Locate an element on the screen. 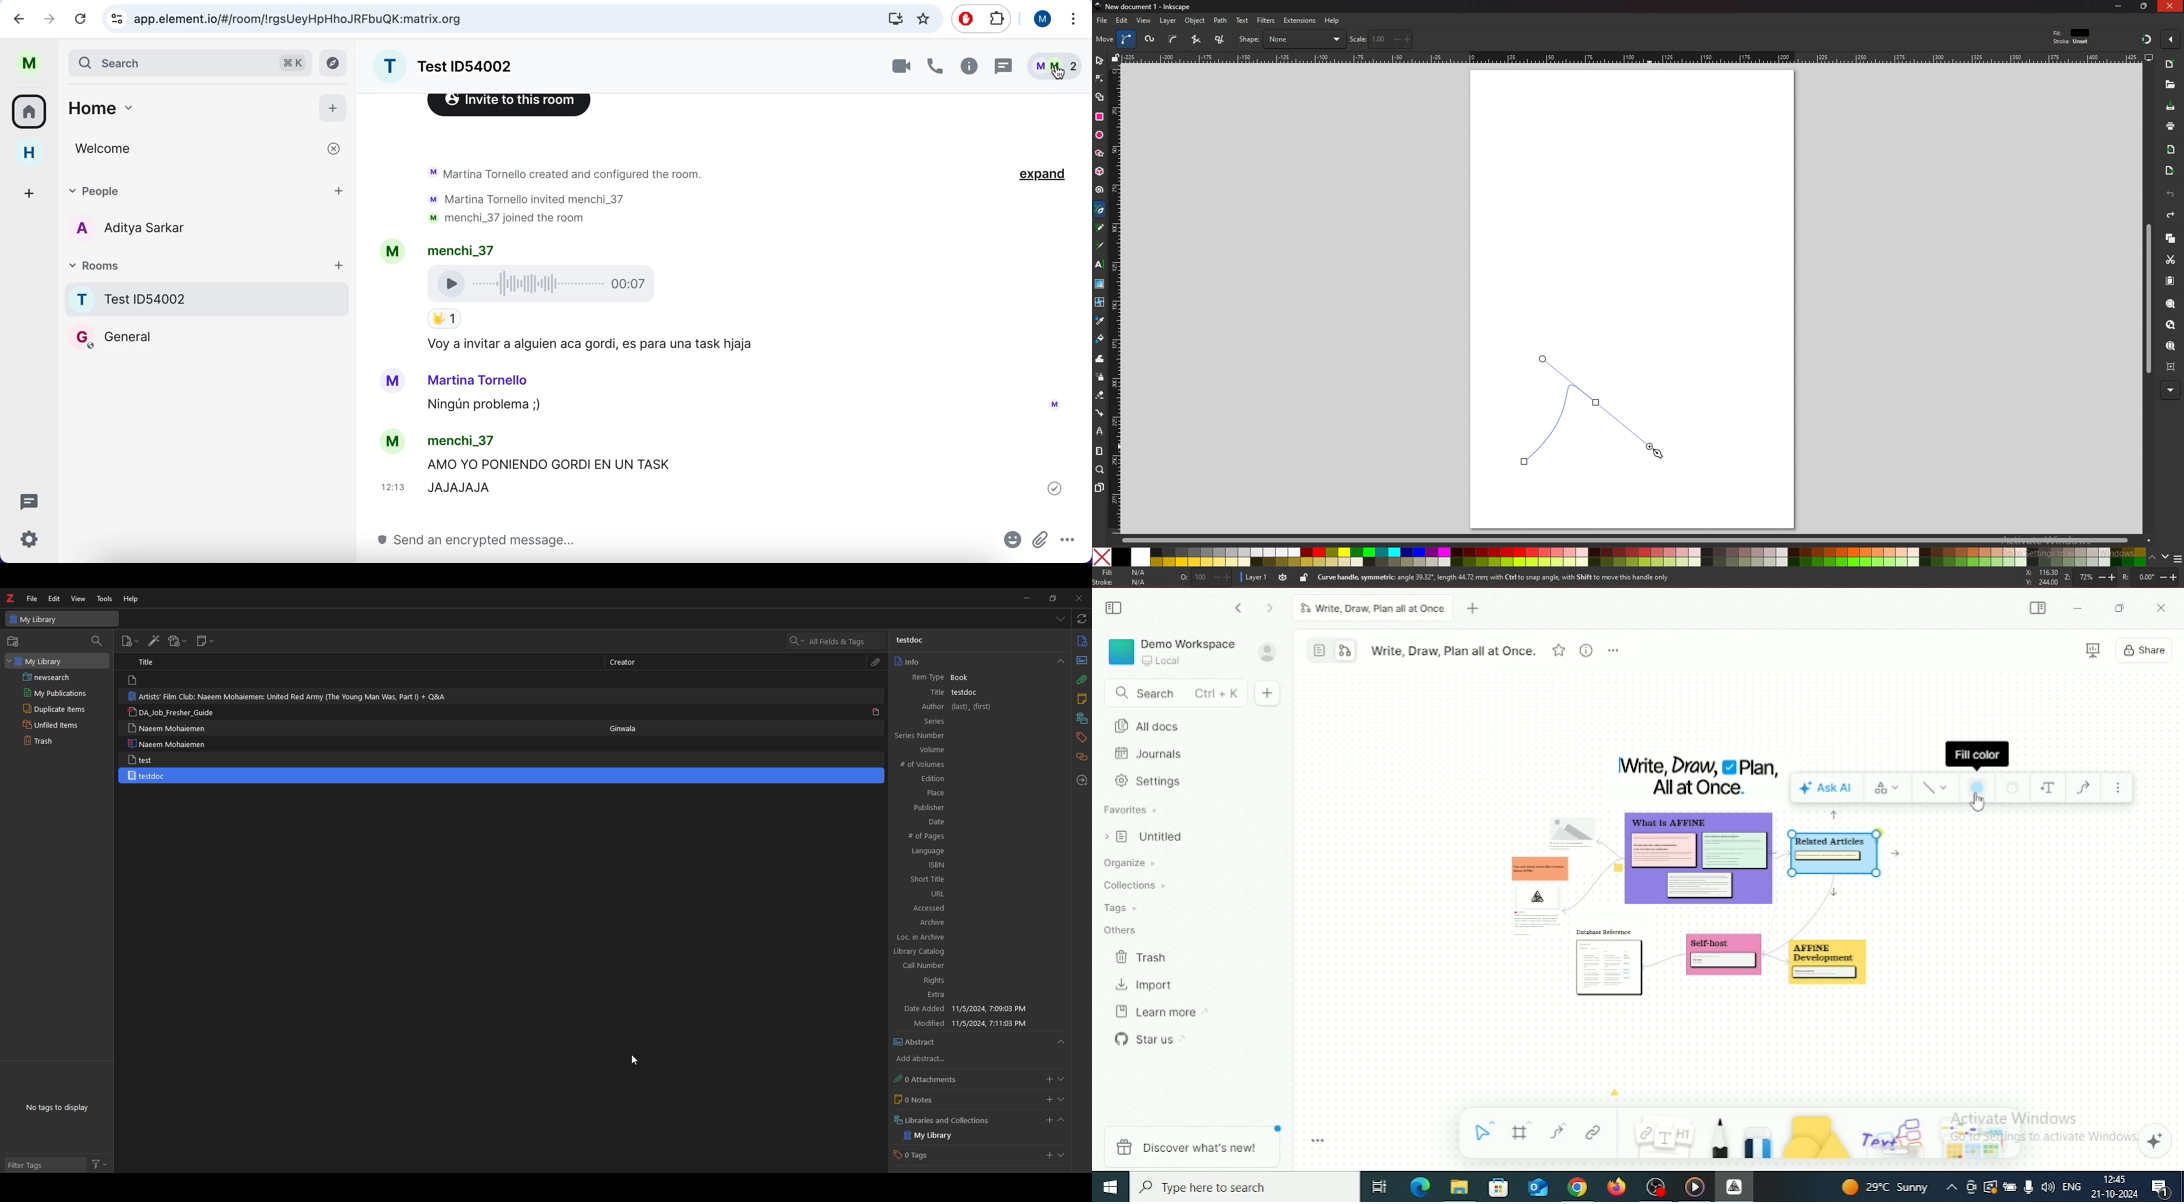  chat member is located at coordinates (198, 228).